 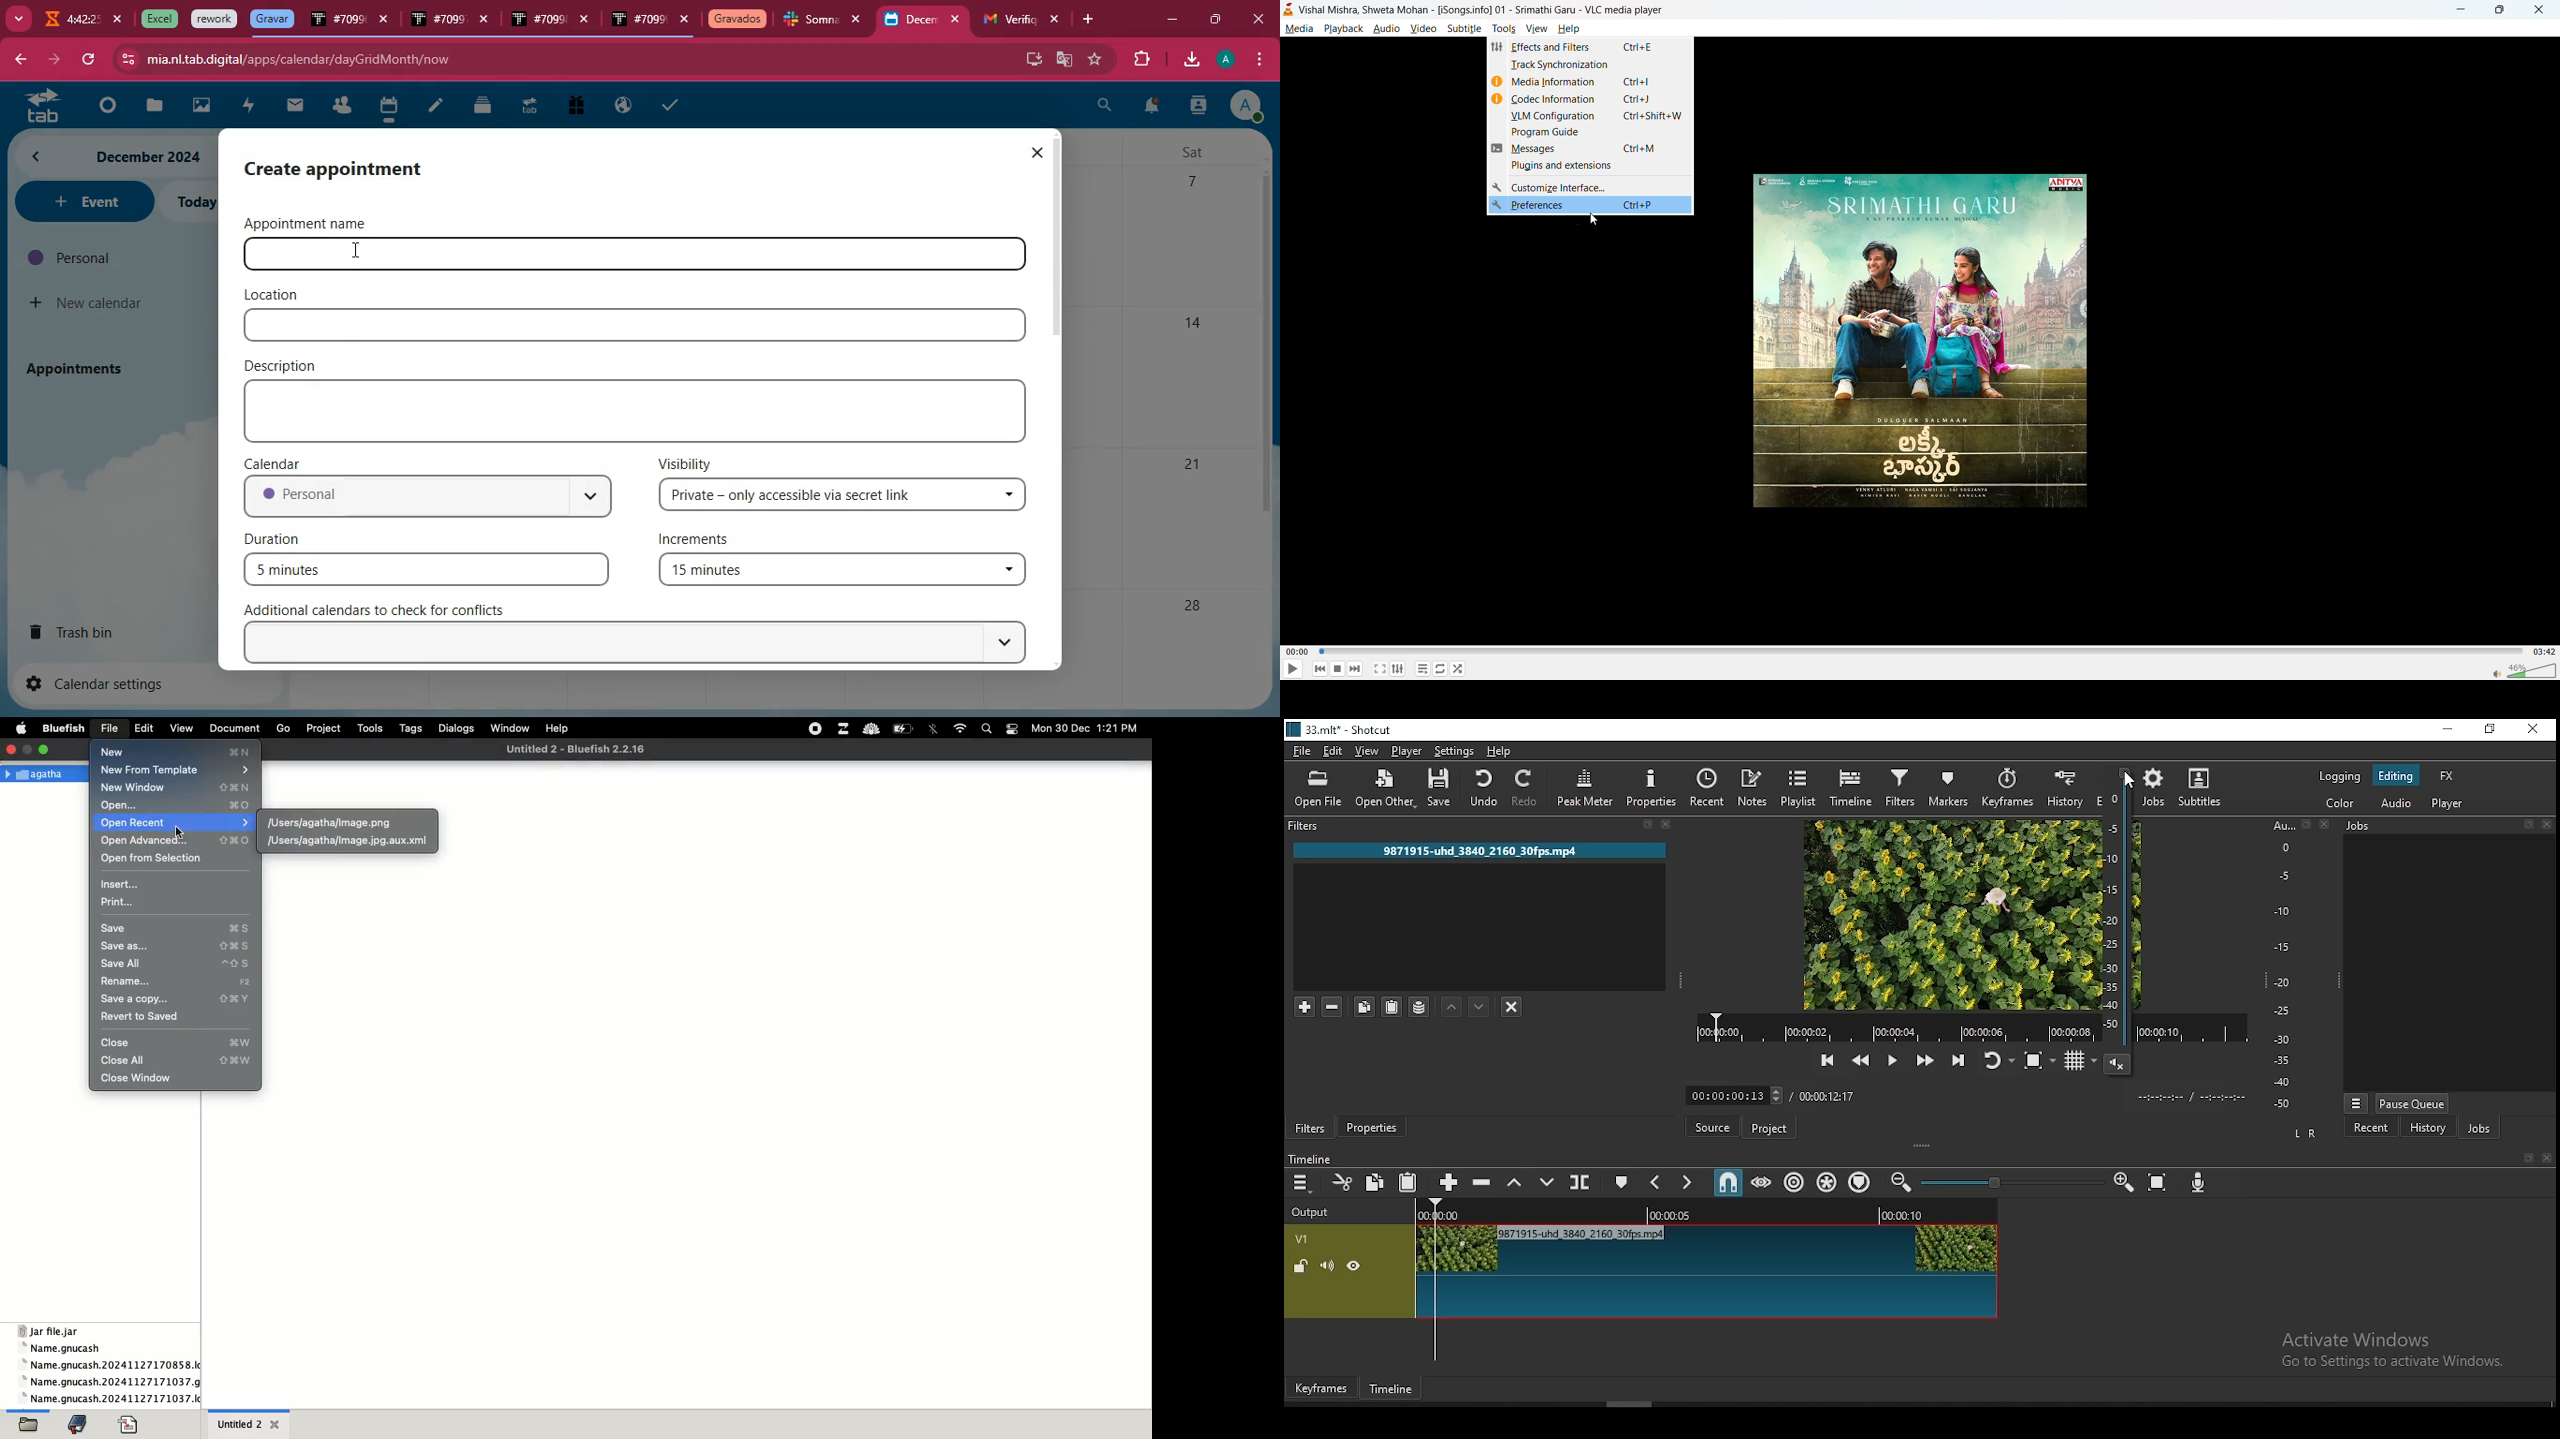 I want to click on toggle zoom, so click(x=2038, y=1063).